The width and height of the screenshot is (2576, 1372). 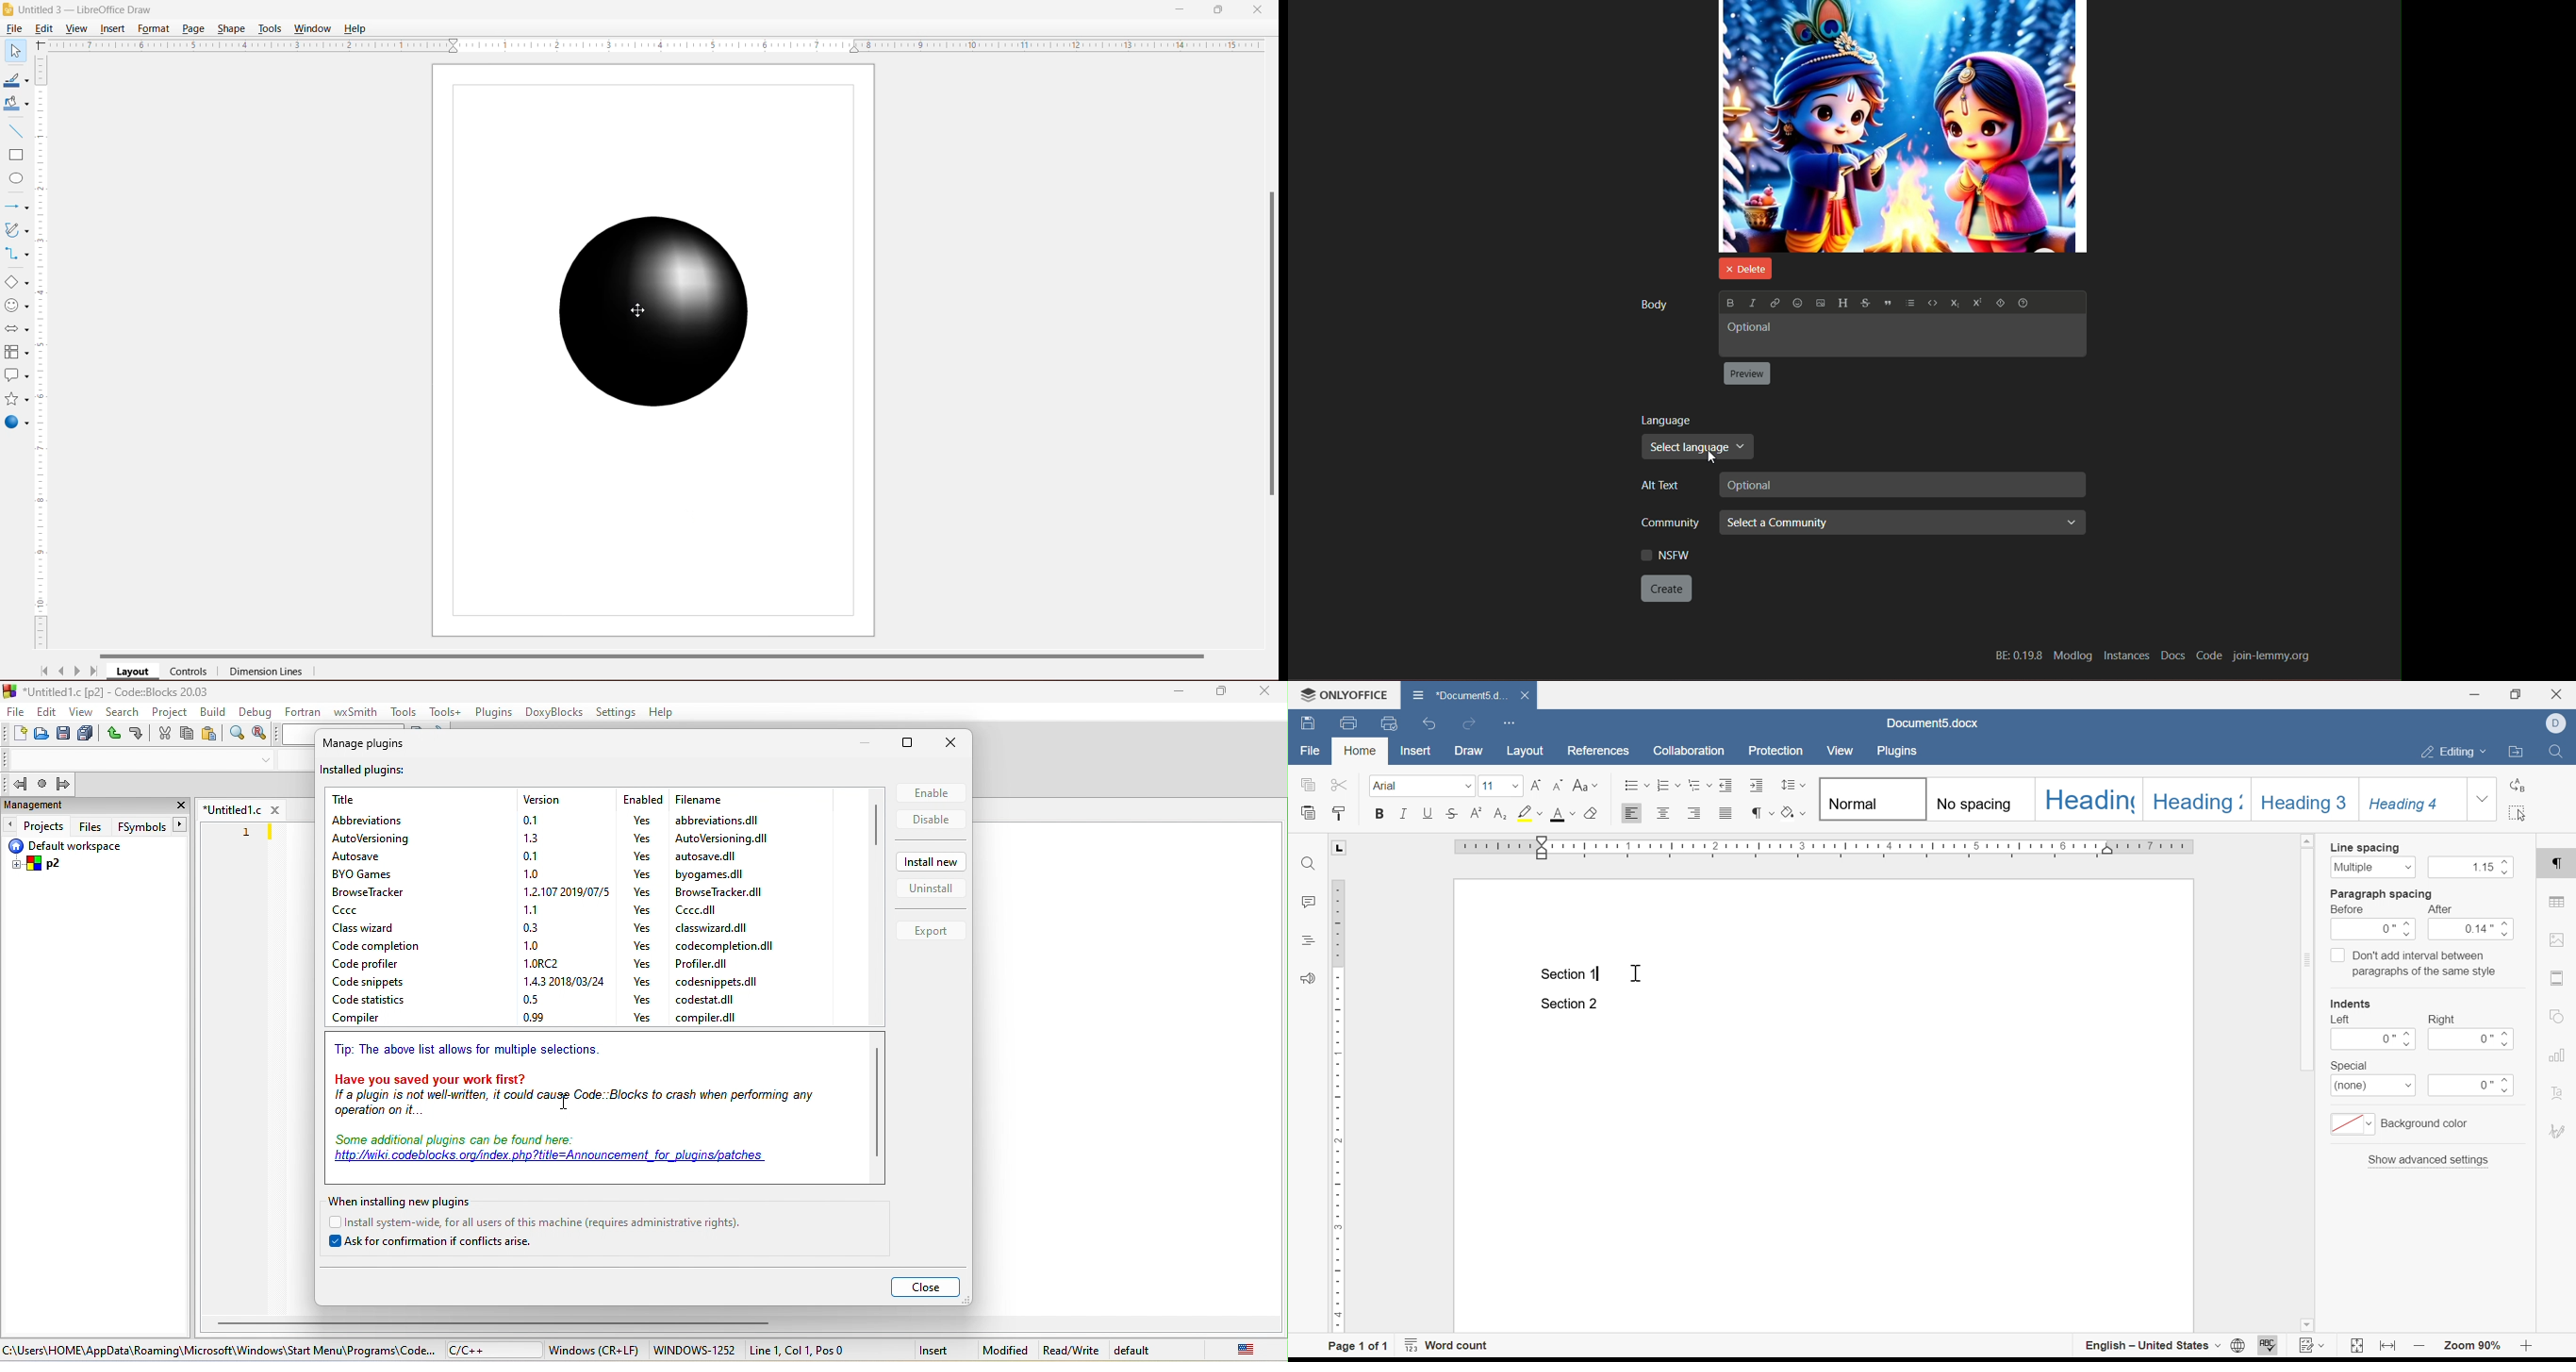 What do you see at coordinates (15, 376) in the screenshot?
I see `Callout Shapes` at bounding box center [15, 376].